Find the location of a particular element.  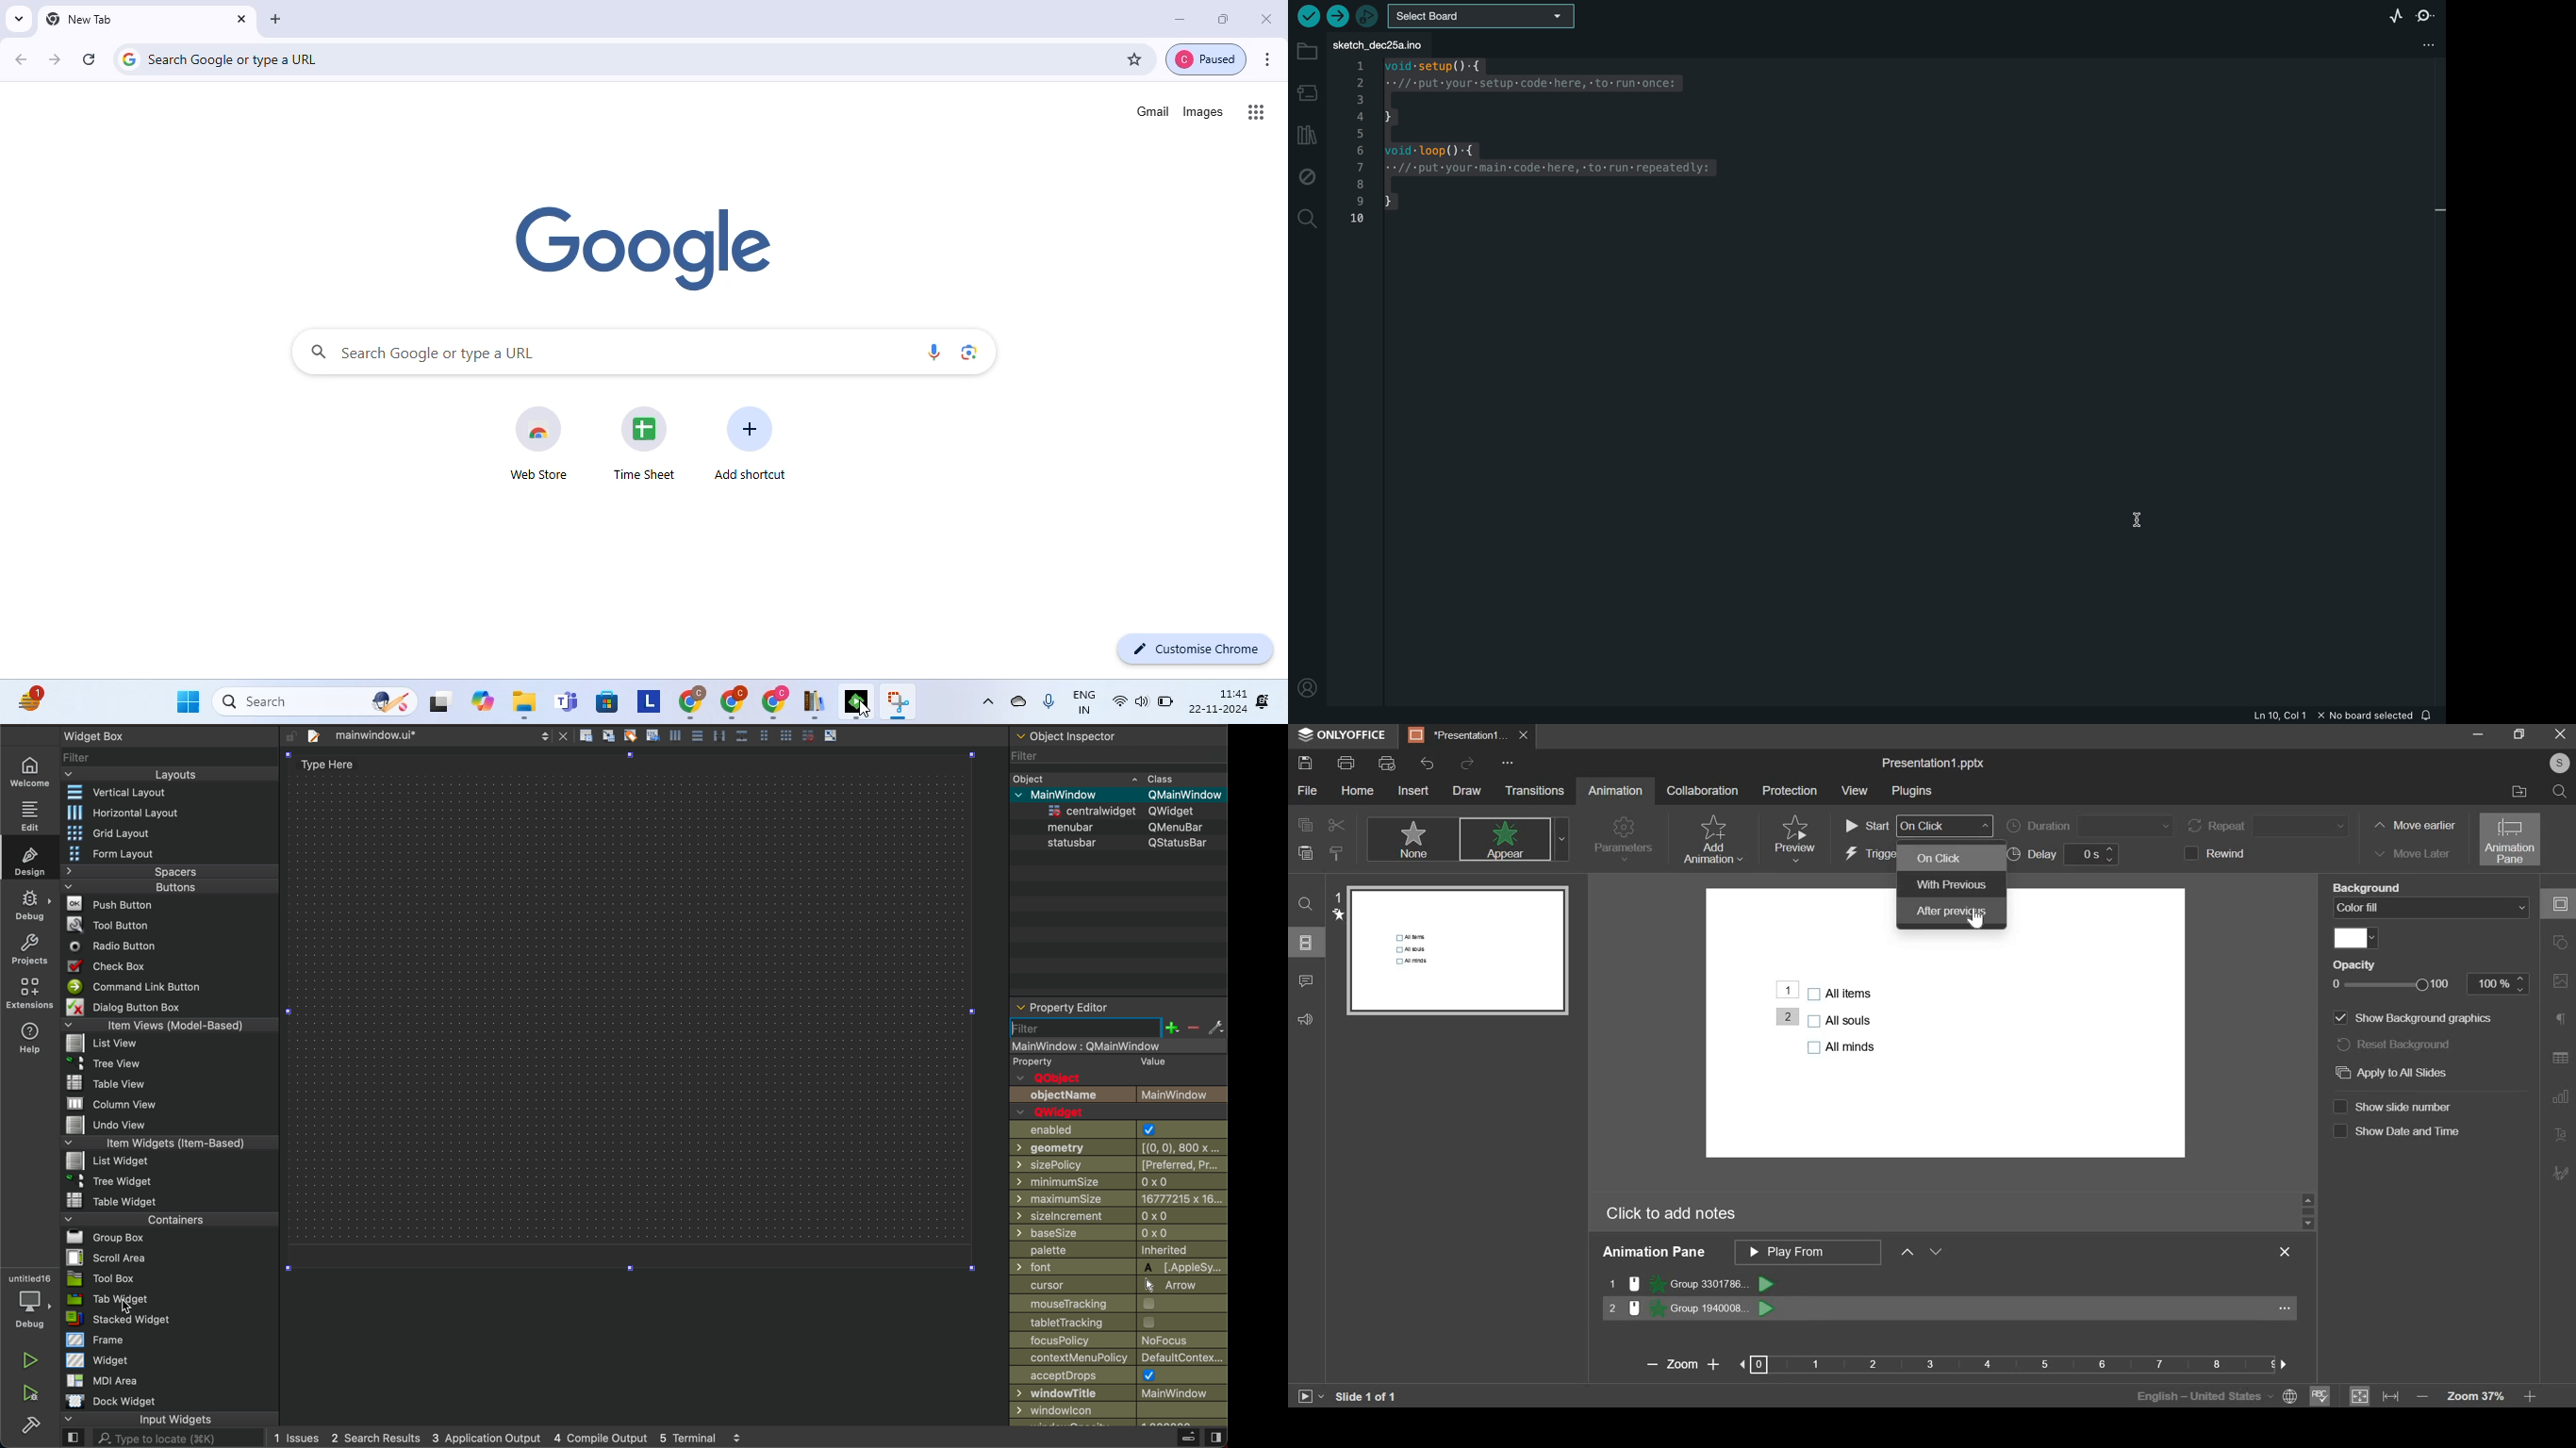

customize and control google chrome is located at coordinates (1272, 59).